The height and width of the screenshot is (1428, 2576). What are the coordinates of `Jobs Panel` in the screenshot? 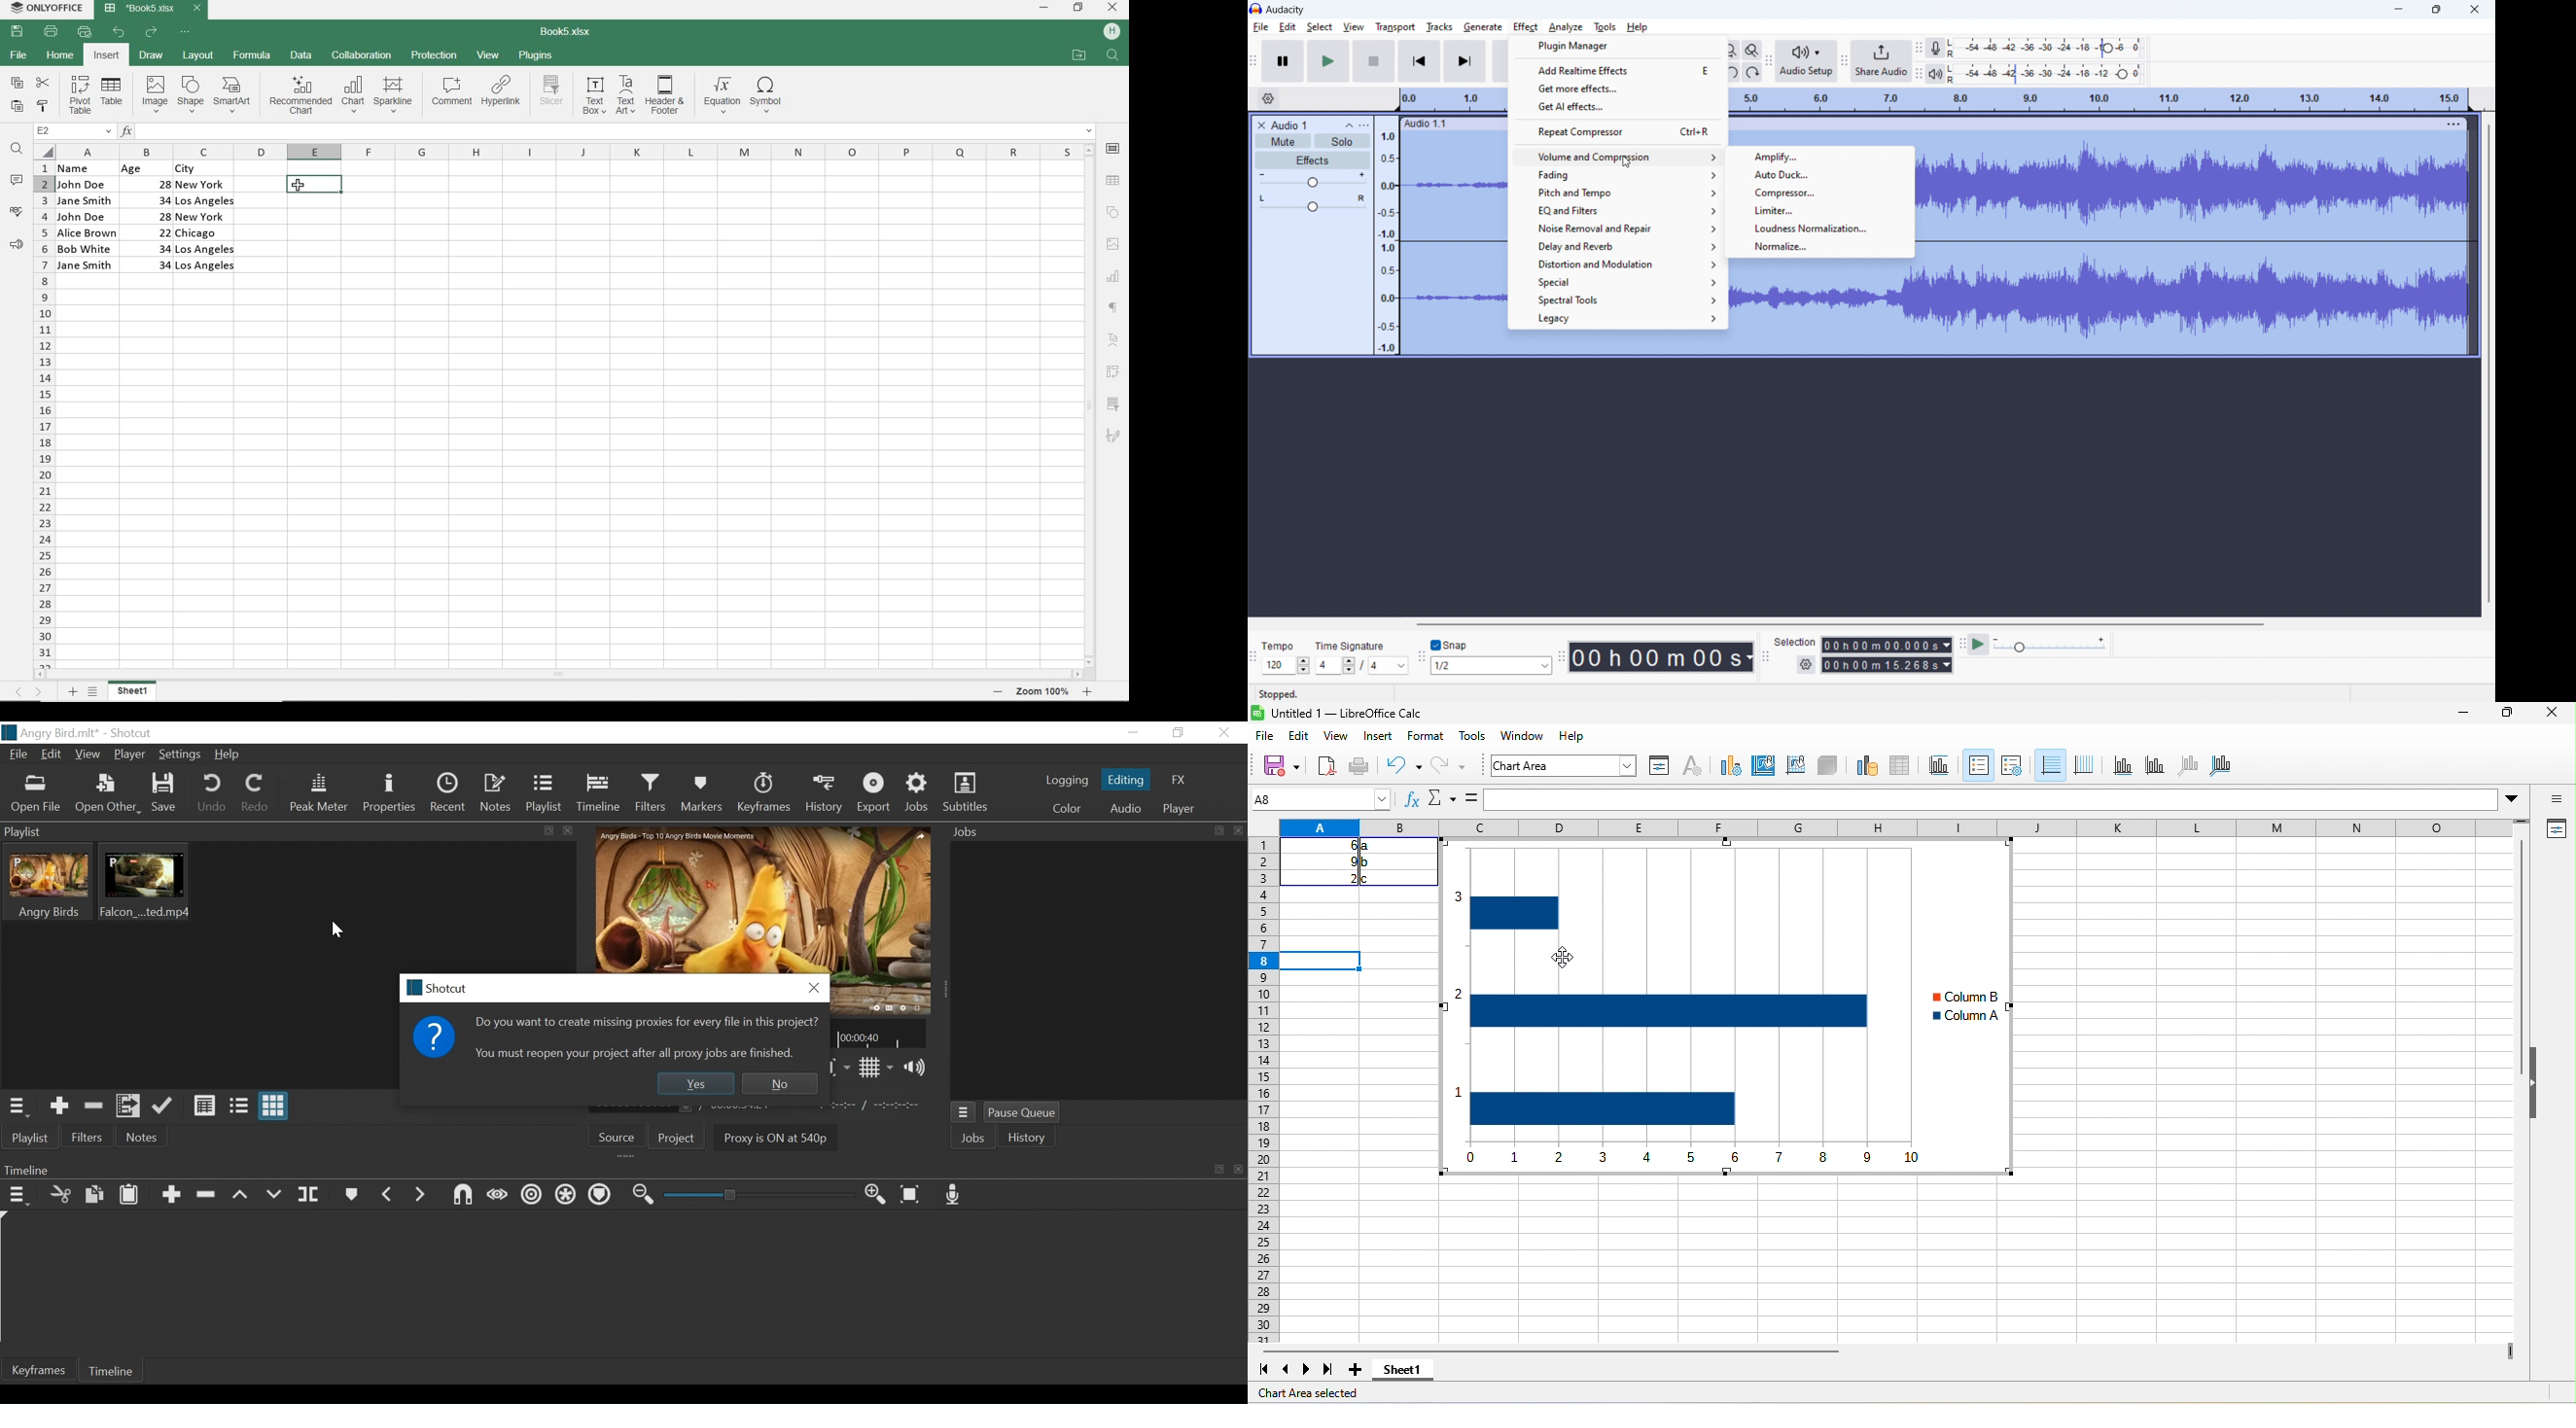 It's located at (1099, 972).